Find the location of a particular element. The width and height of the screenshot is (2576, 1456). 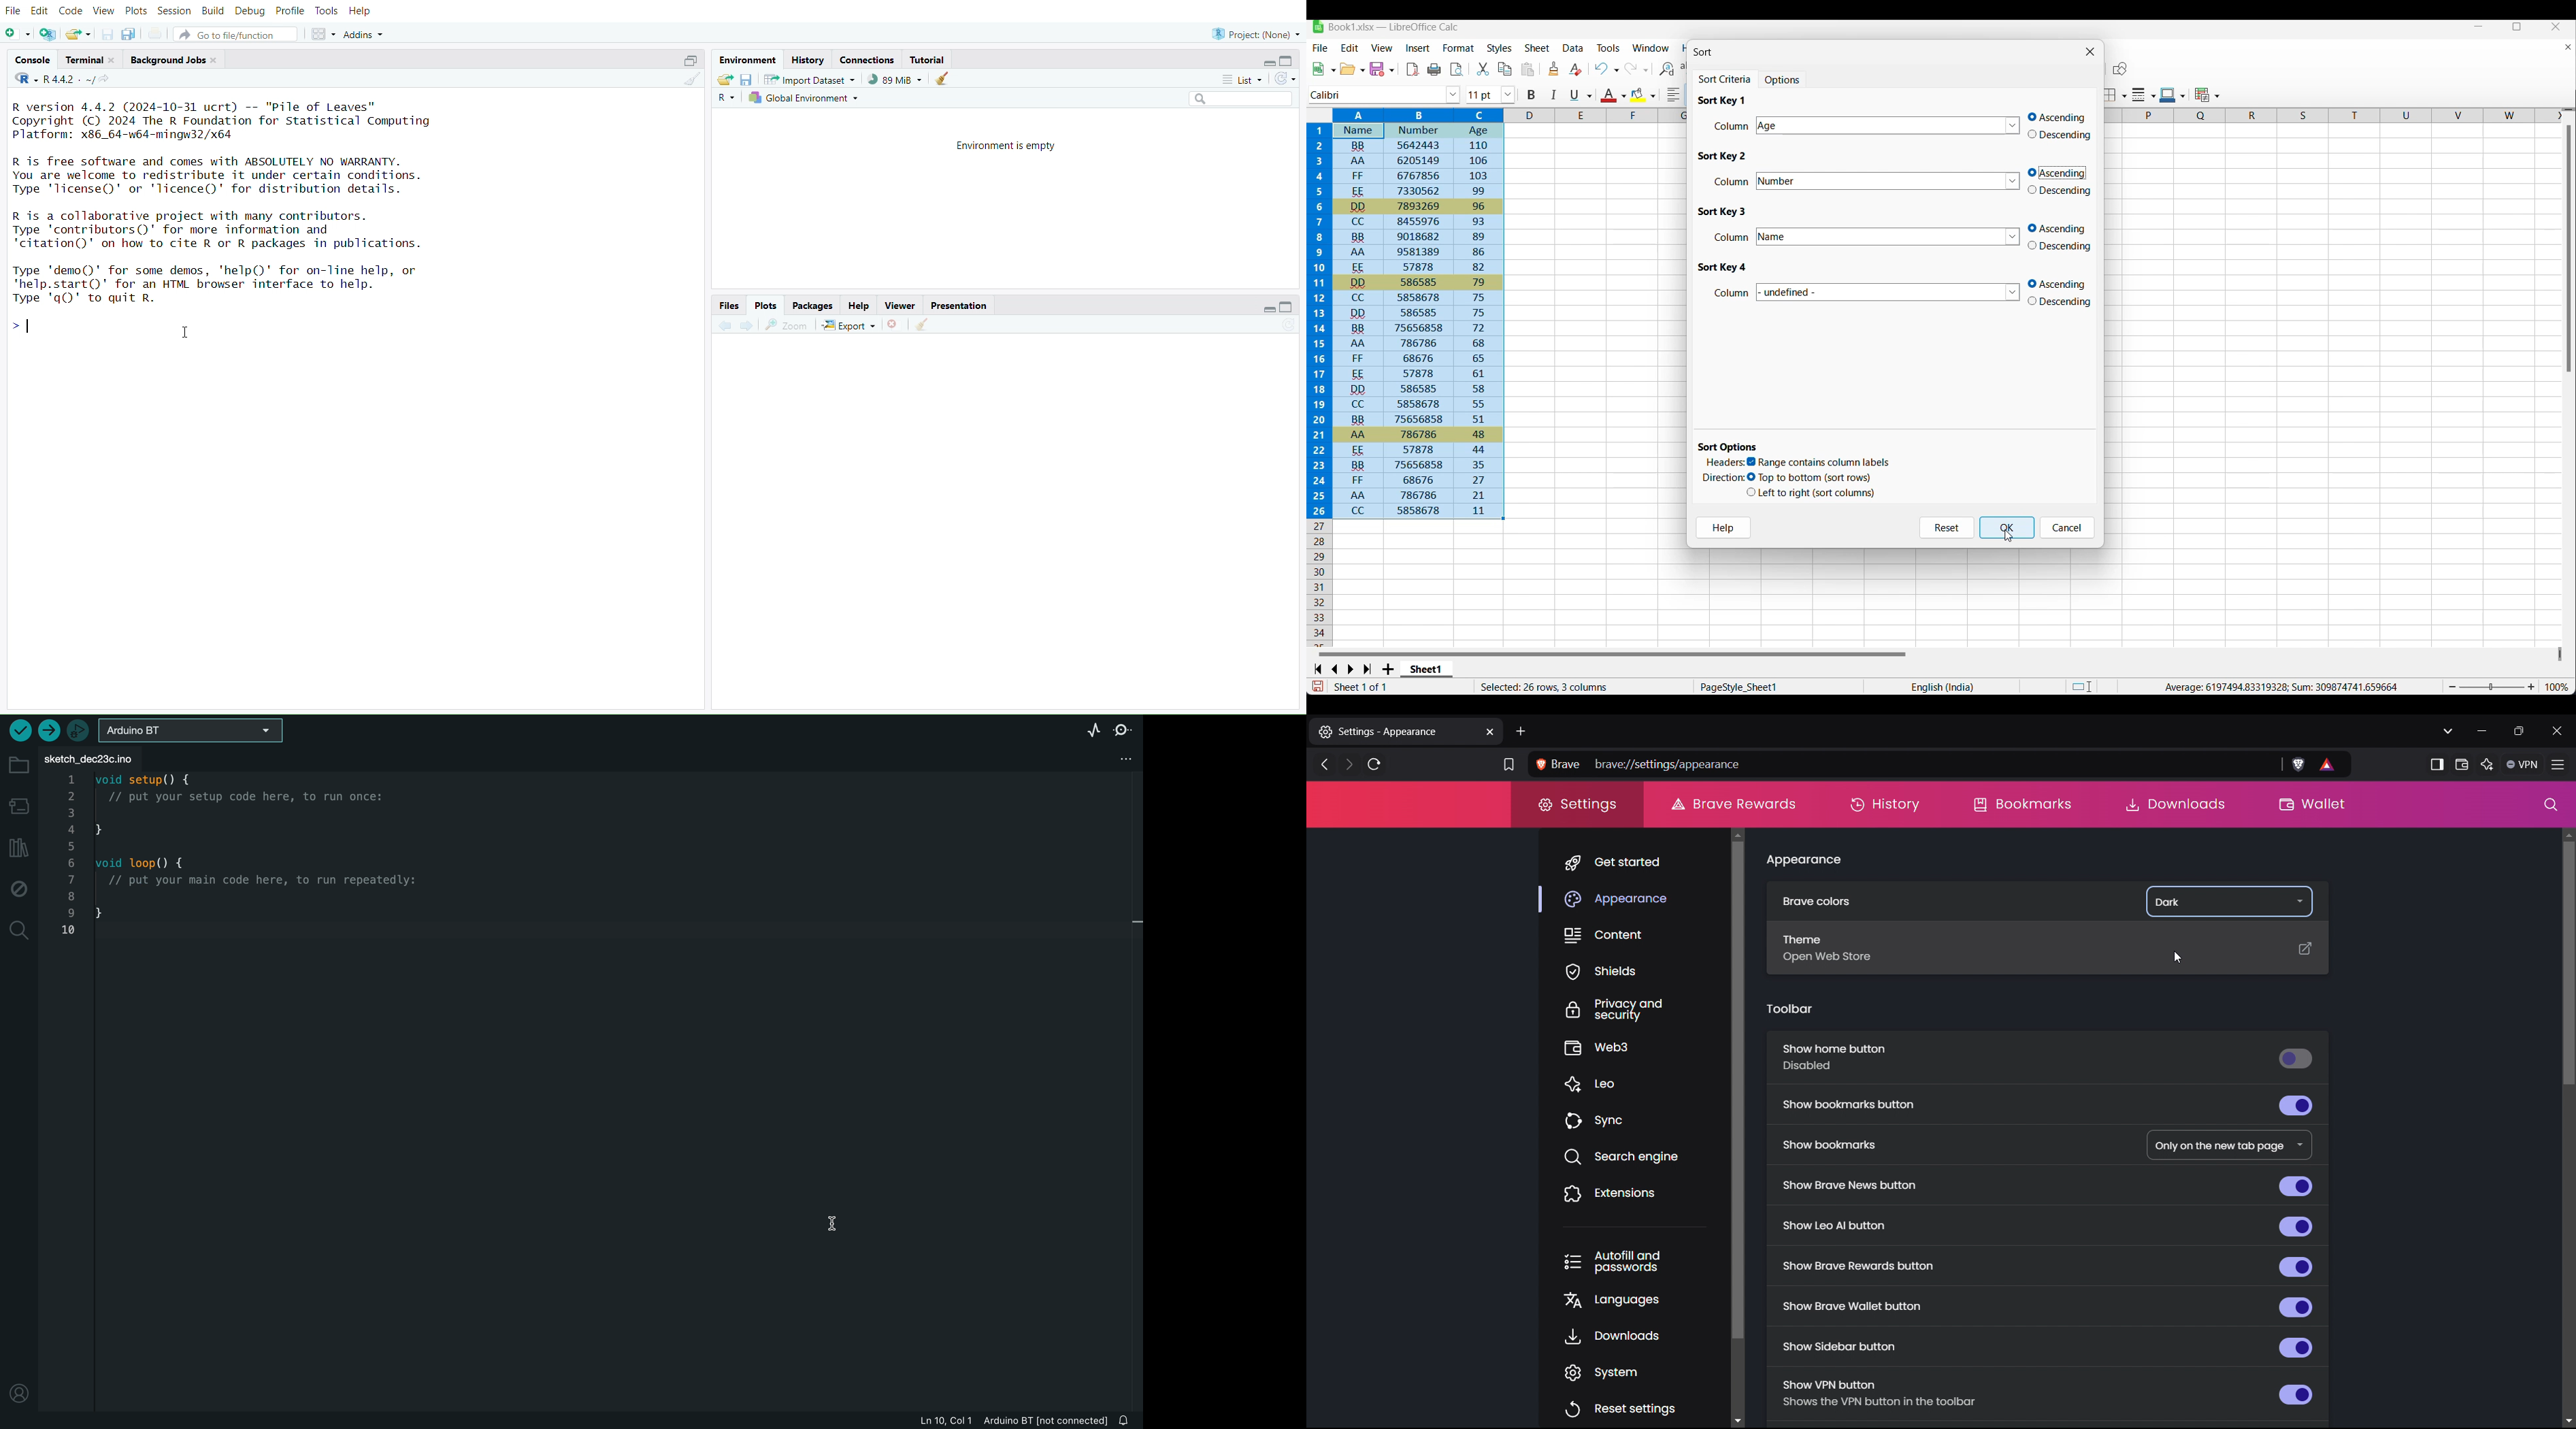

Go forward to the next source location (Ctrl + F10) is located at coordinates (747, 323).